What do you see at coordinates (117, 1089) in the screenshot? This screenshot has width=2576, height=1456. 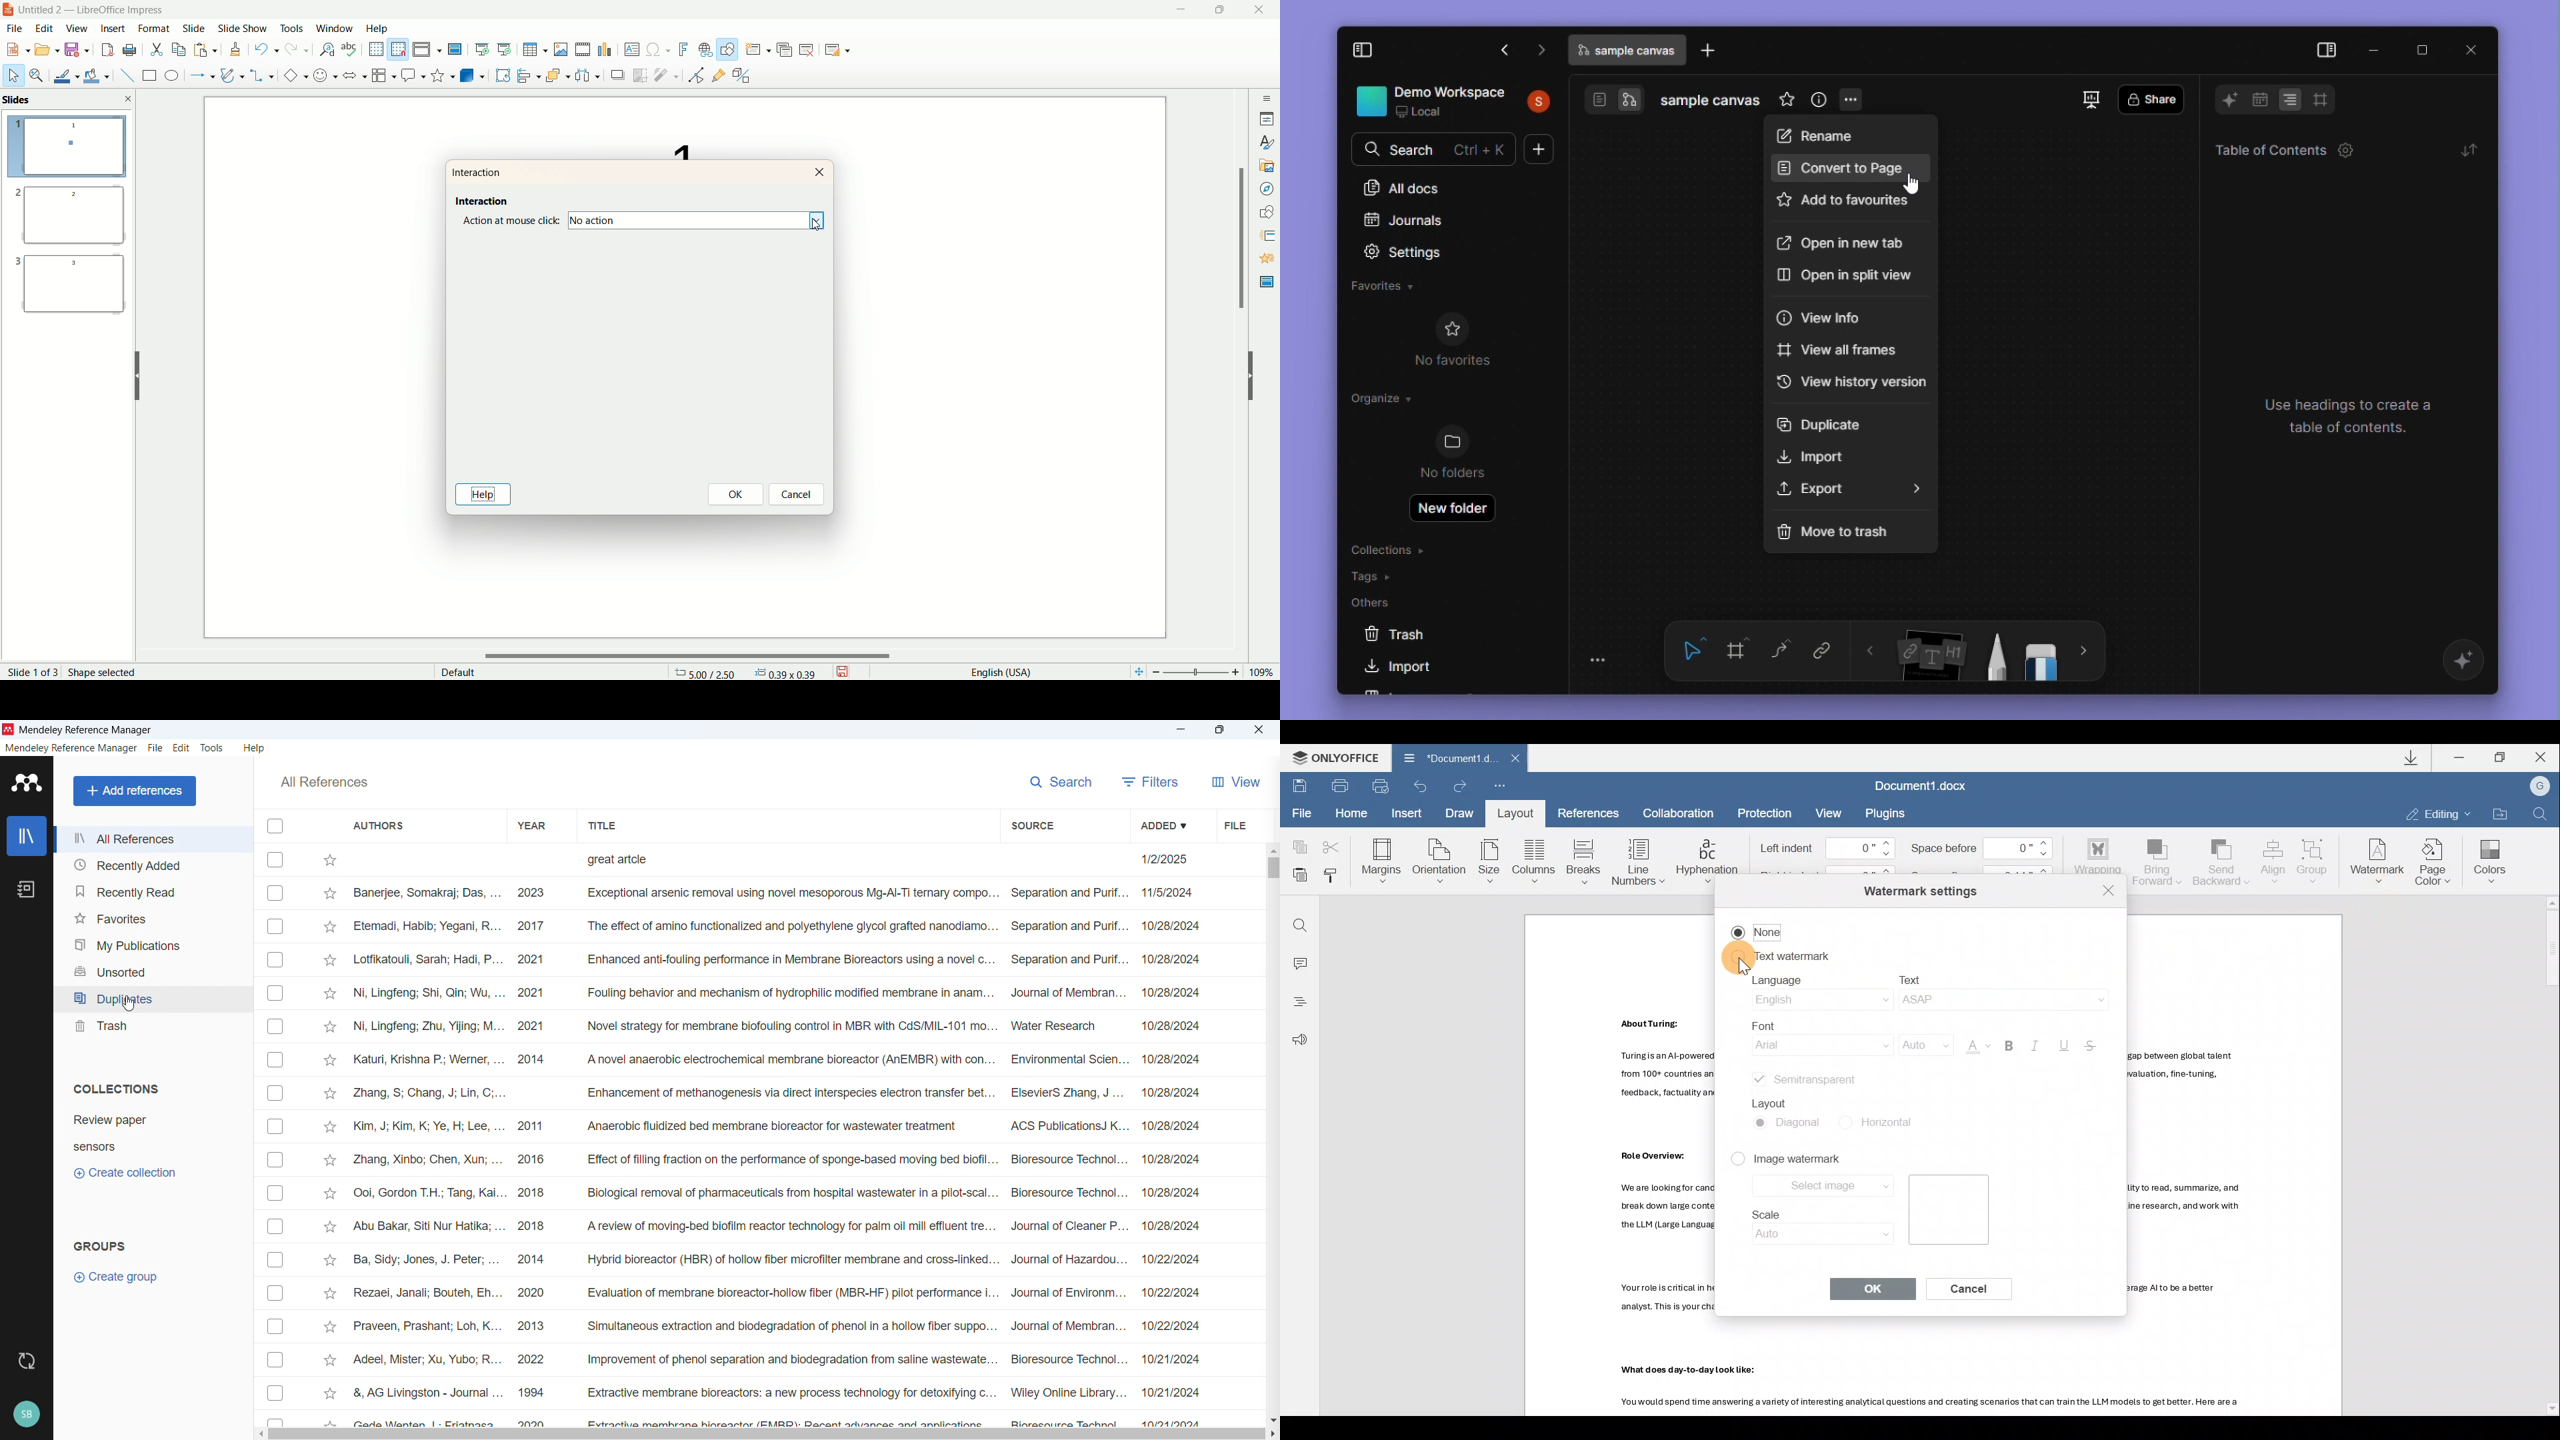 I see `Collections ` at bounding box center [117, 1089].